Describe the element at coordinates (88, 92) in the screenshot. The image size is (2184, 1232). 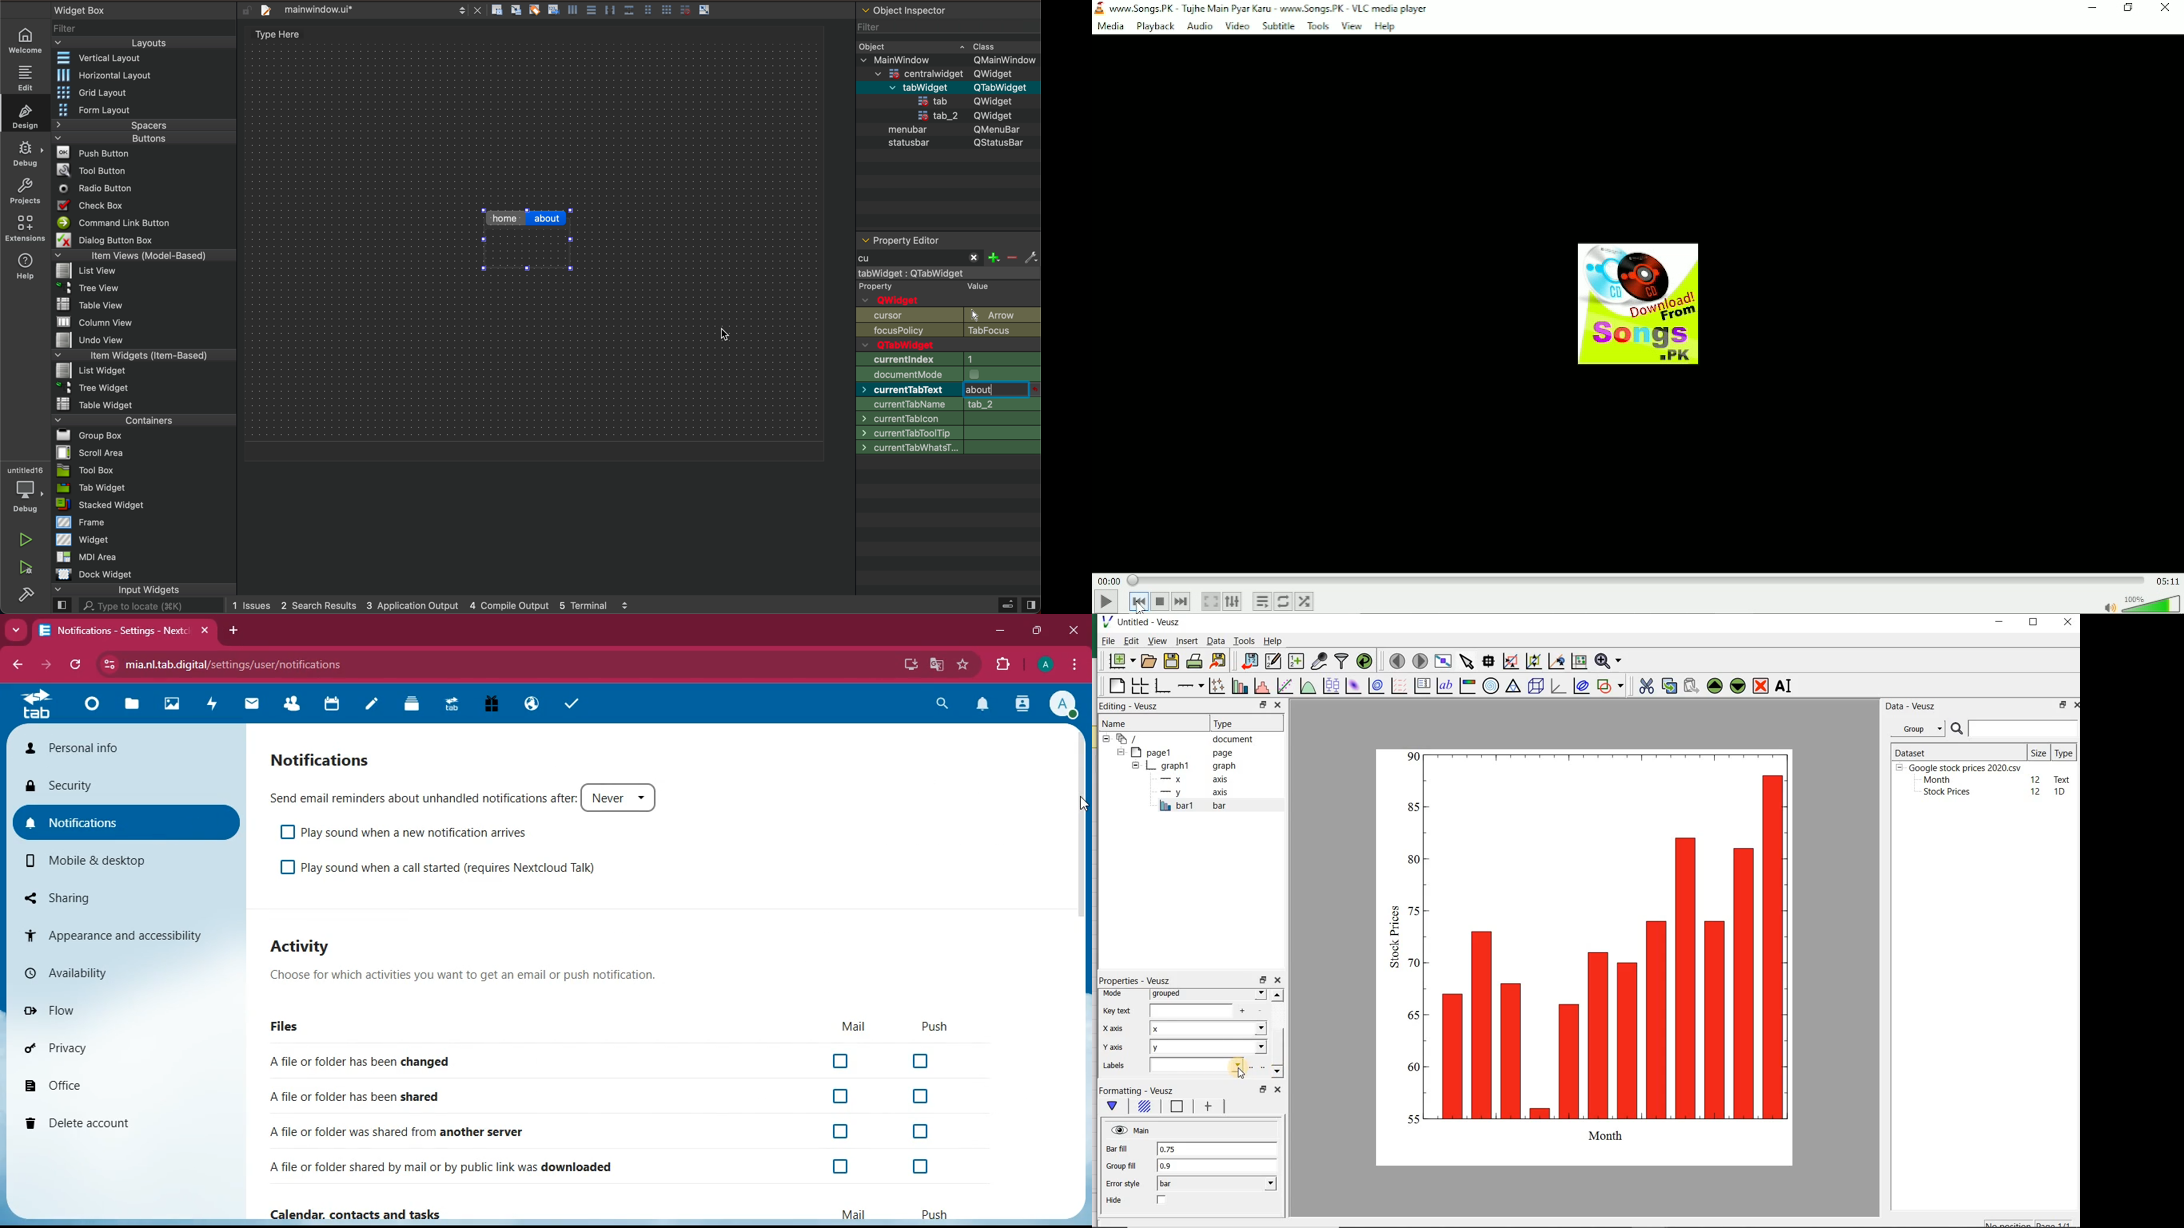
I see ` Grid Layout` at that location.